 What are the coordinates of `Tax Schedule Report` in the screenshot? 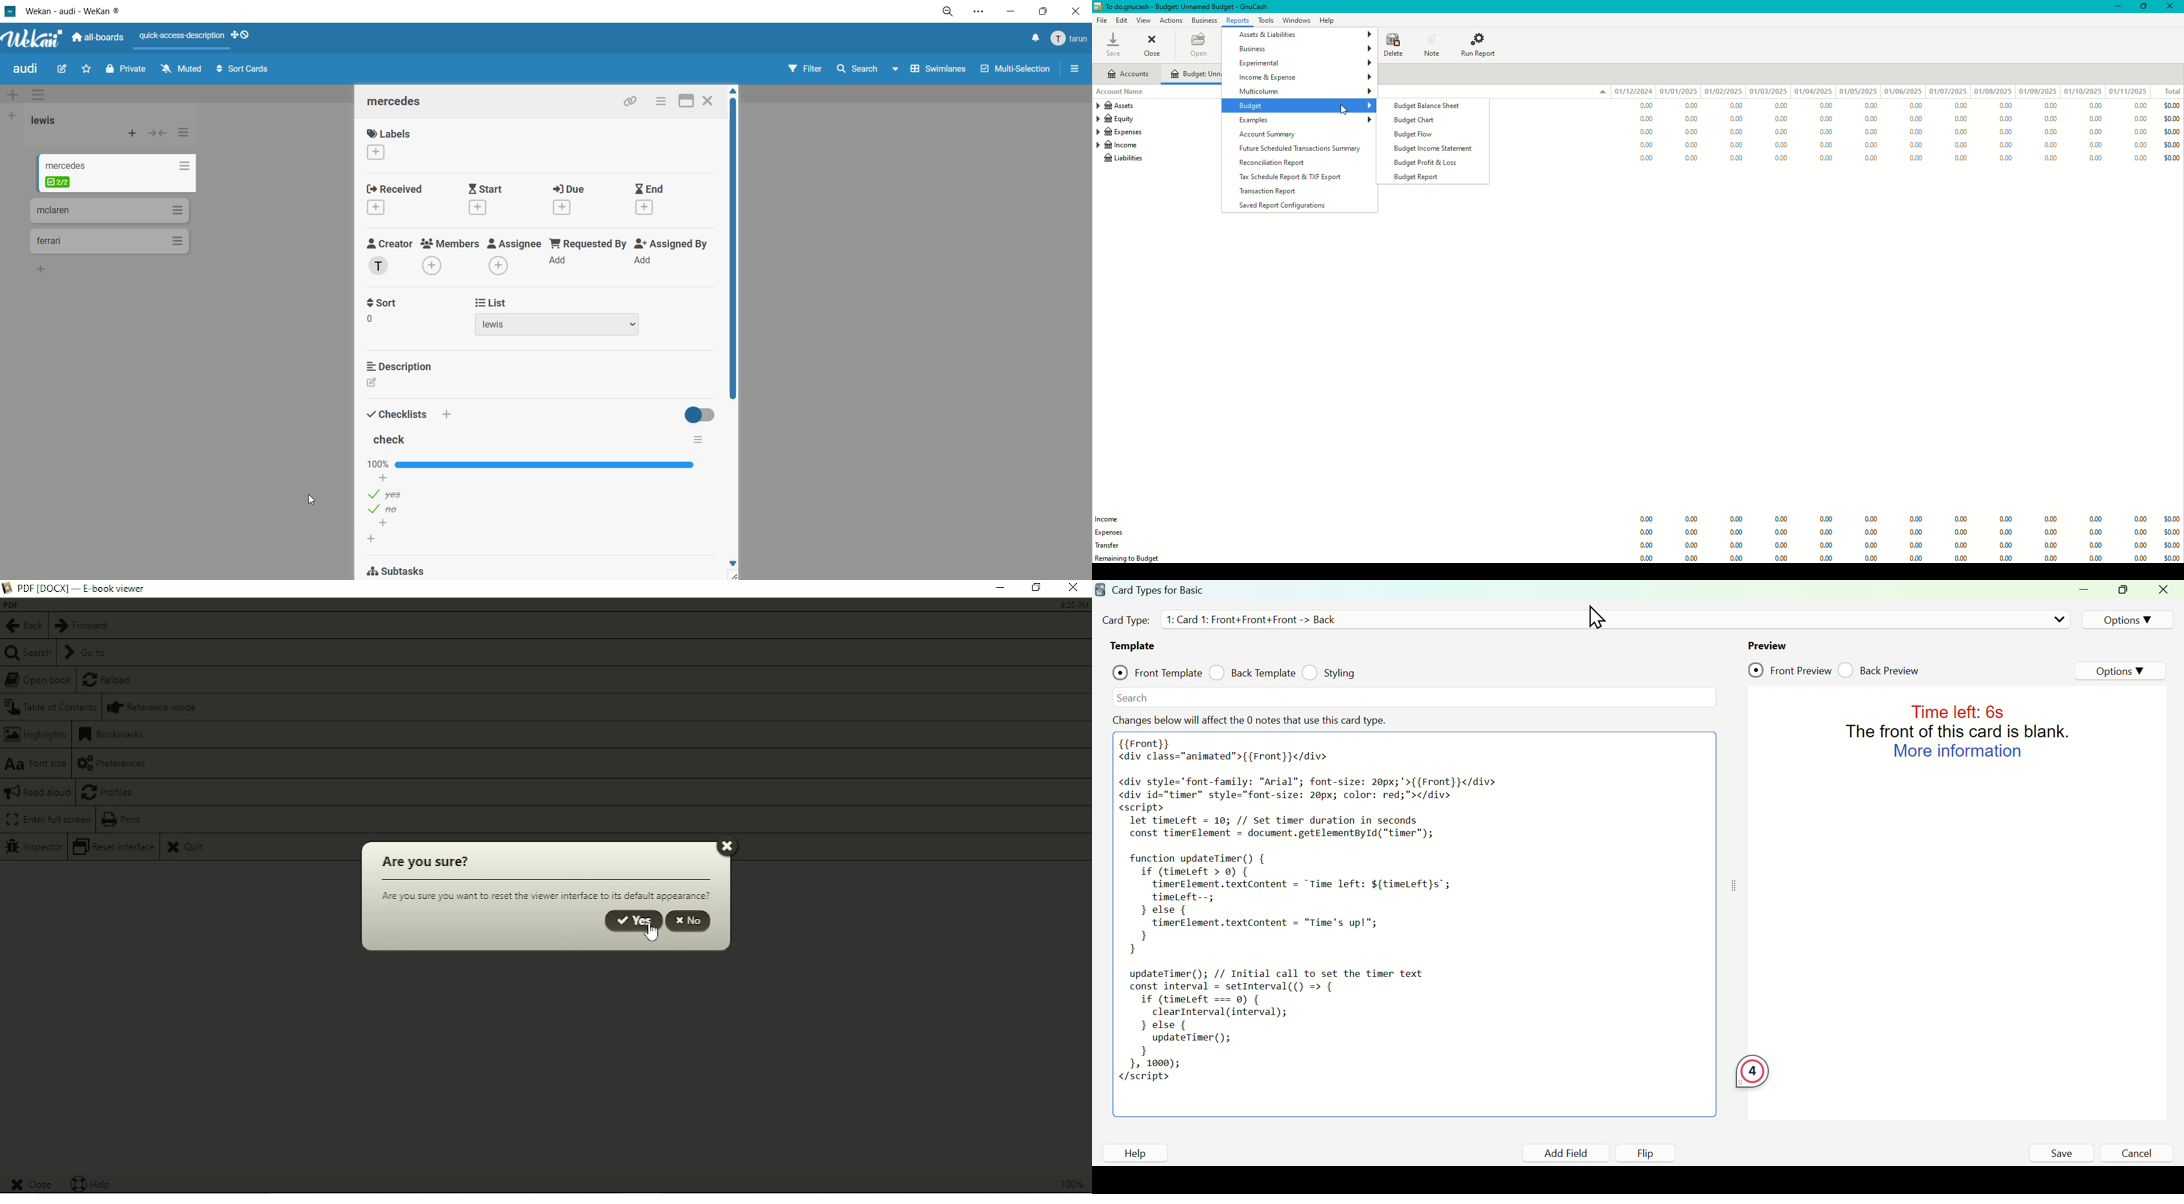 It's located at (1291, 177).